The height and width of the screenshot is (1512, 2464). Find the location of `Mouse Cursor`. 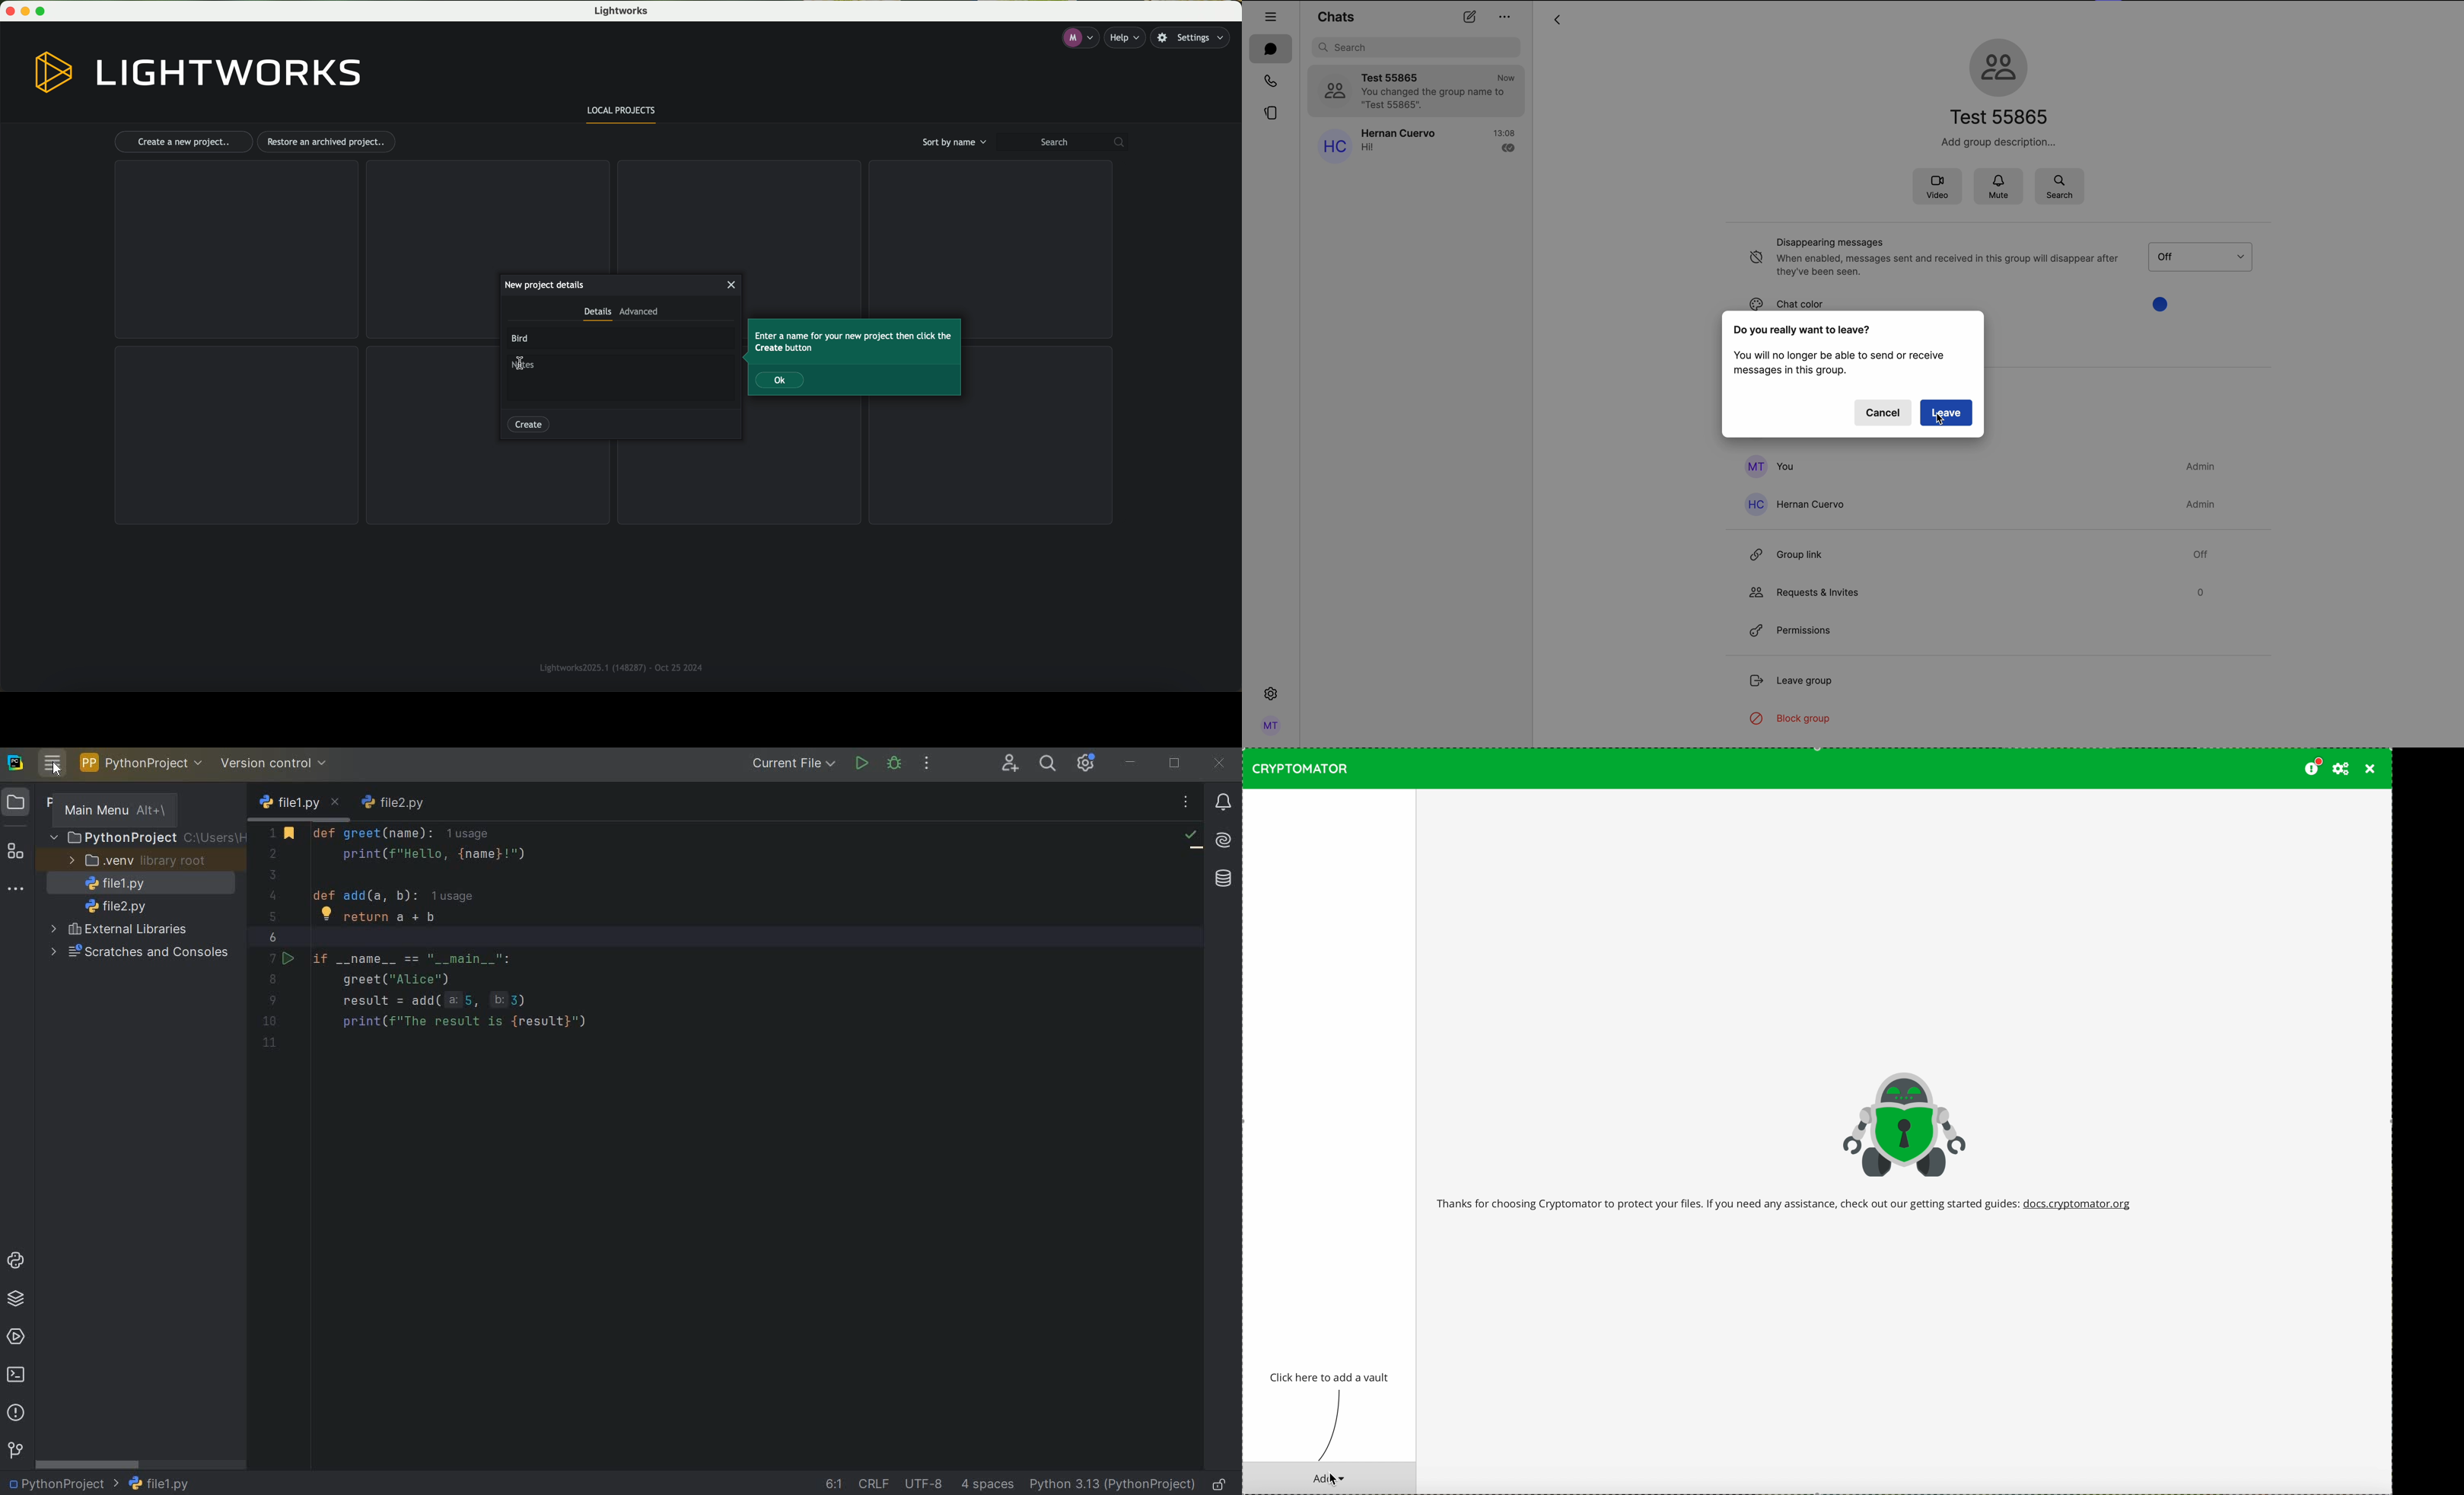

Mouse Cursor is located at coordinates (522, 363).